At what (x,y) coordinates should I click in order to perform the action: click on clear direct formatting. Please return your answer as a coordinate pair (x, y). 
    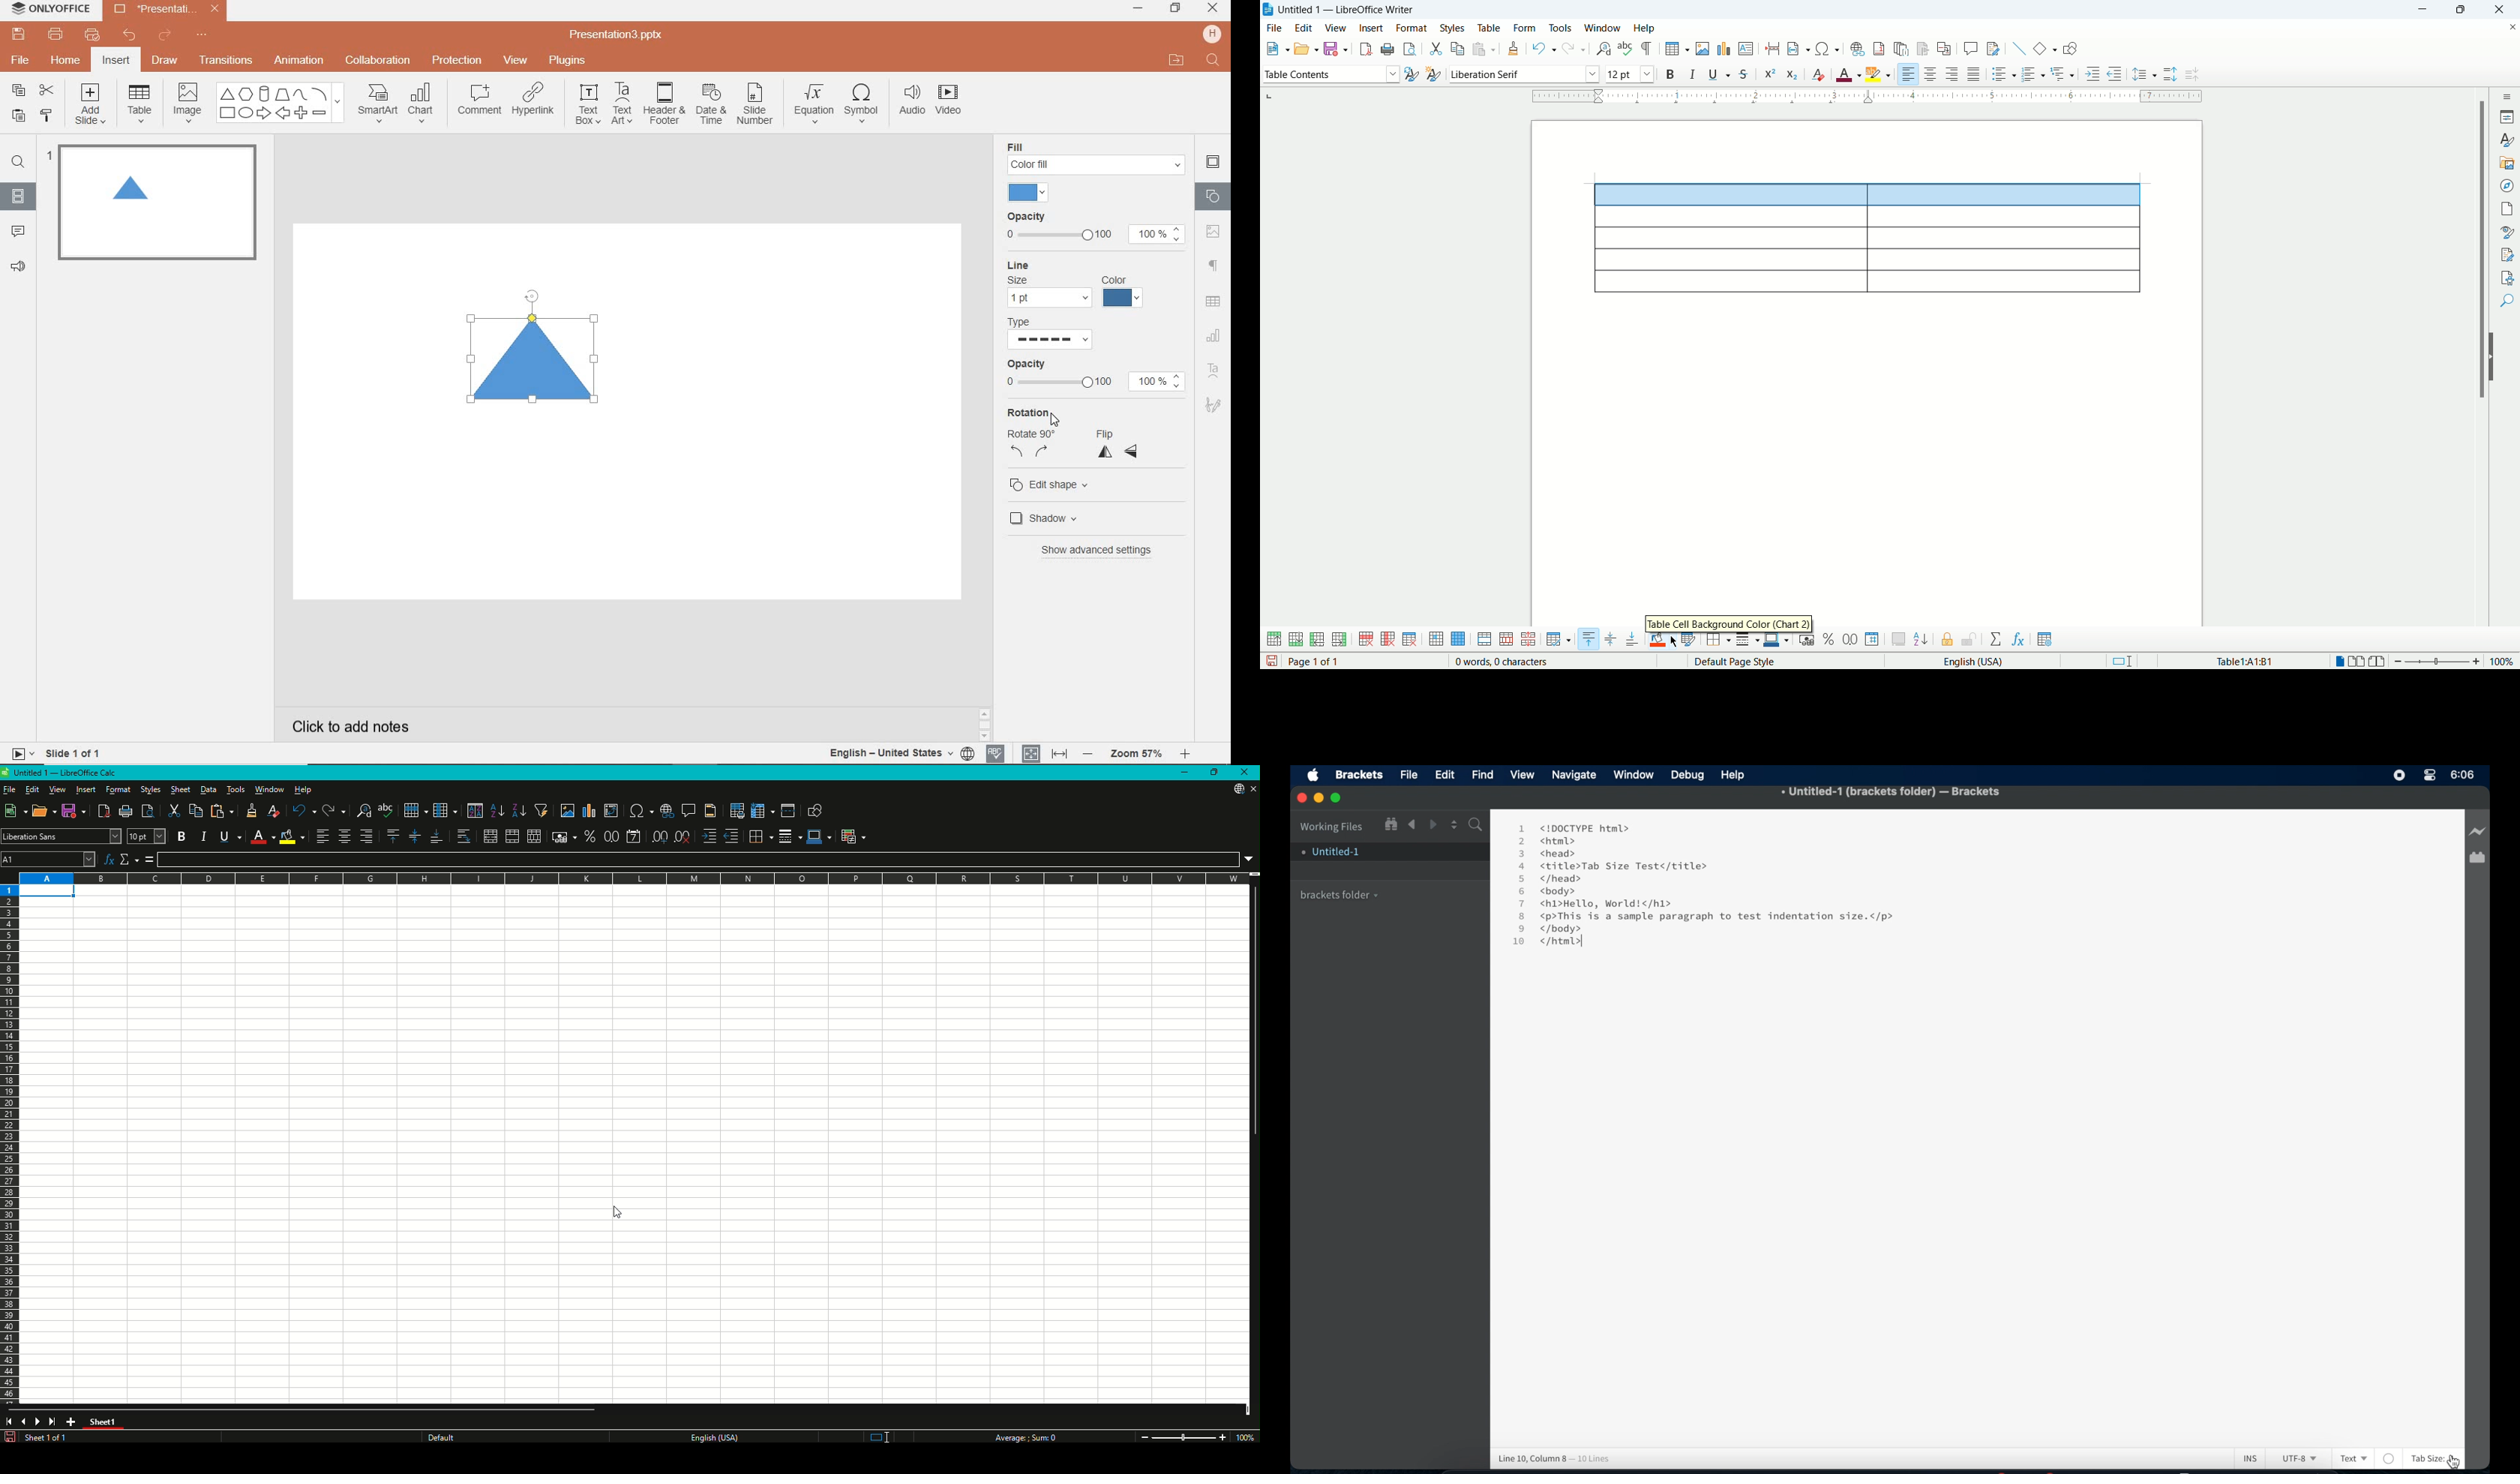
    Looking at the image, I should click on (1818, 72).